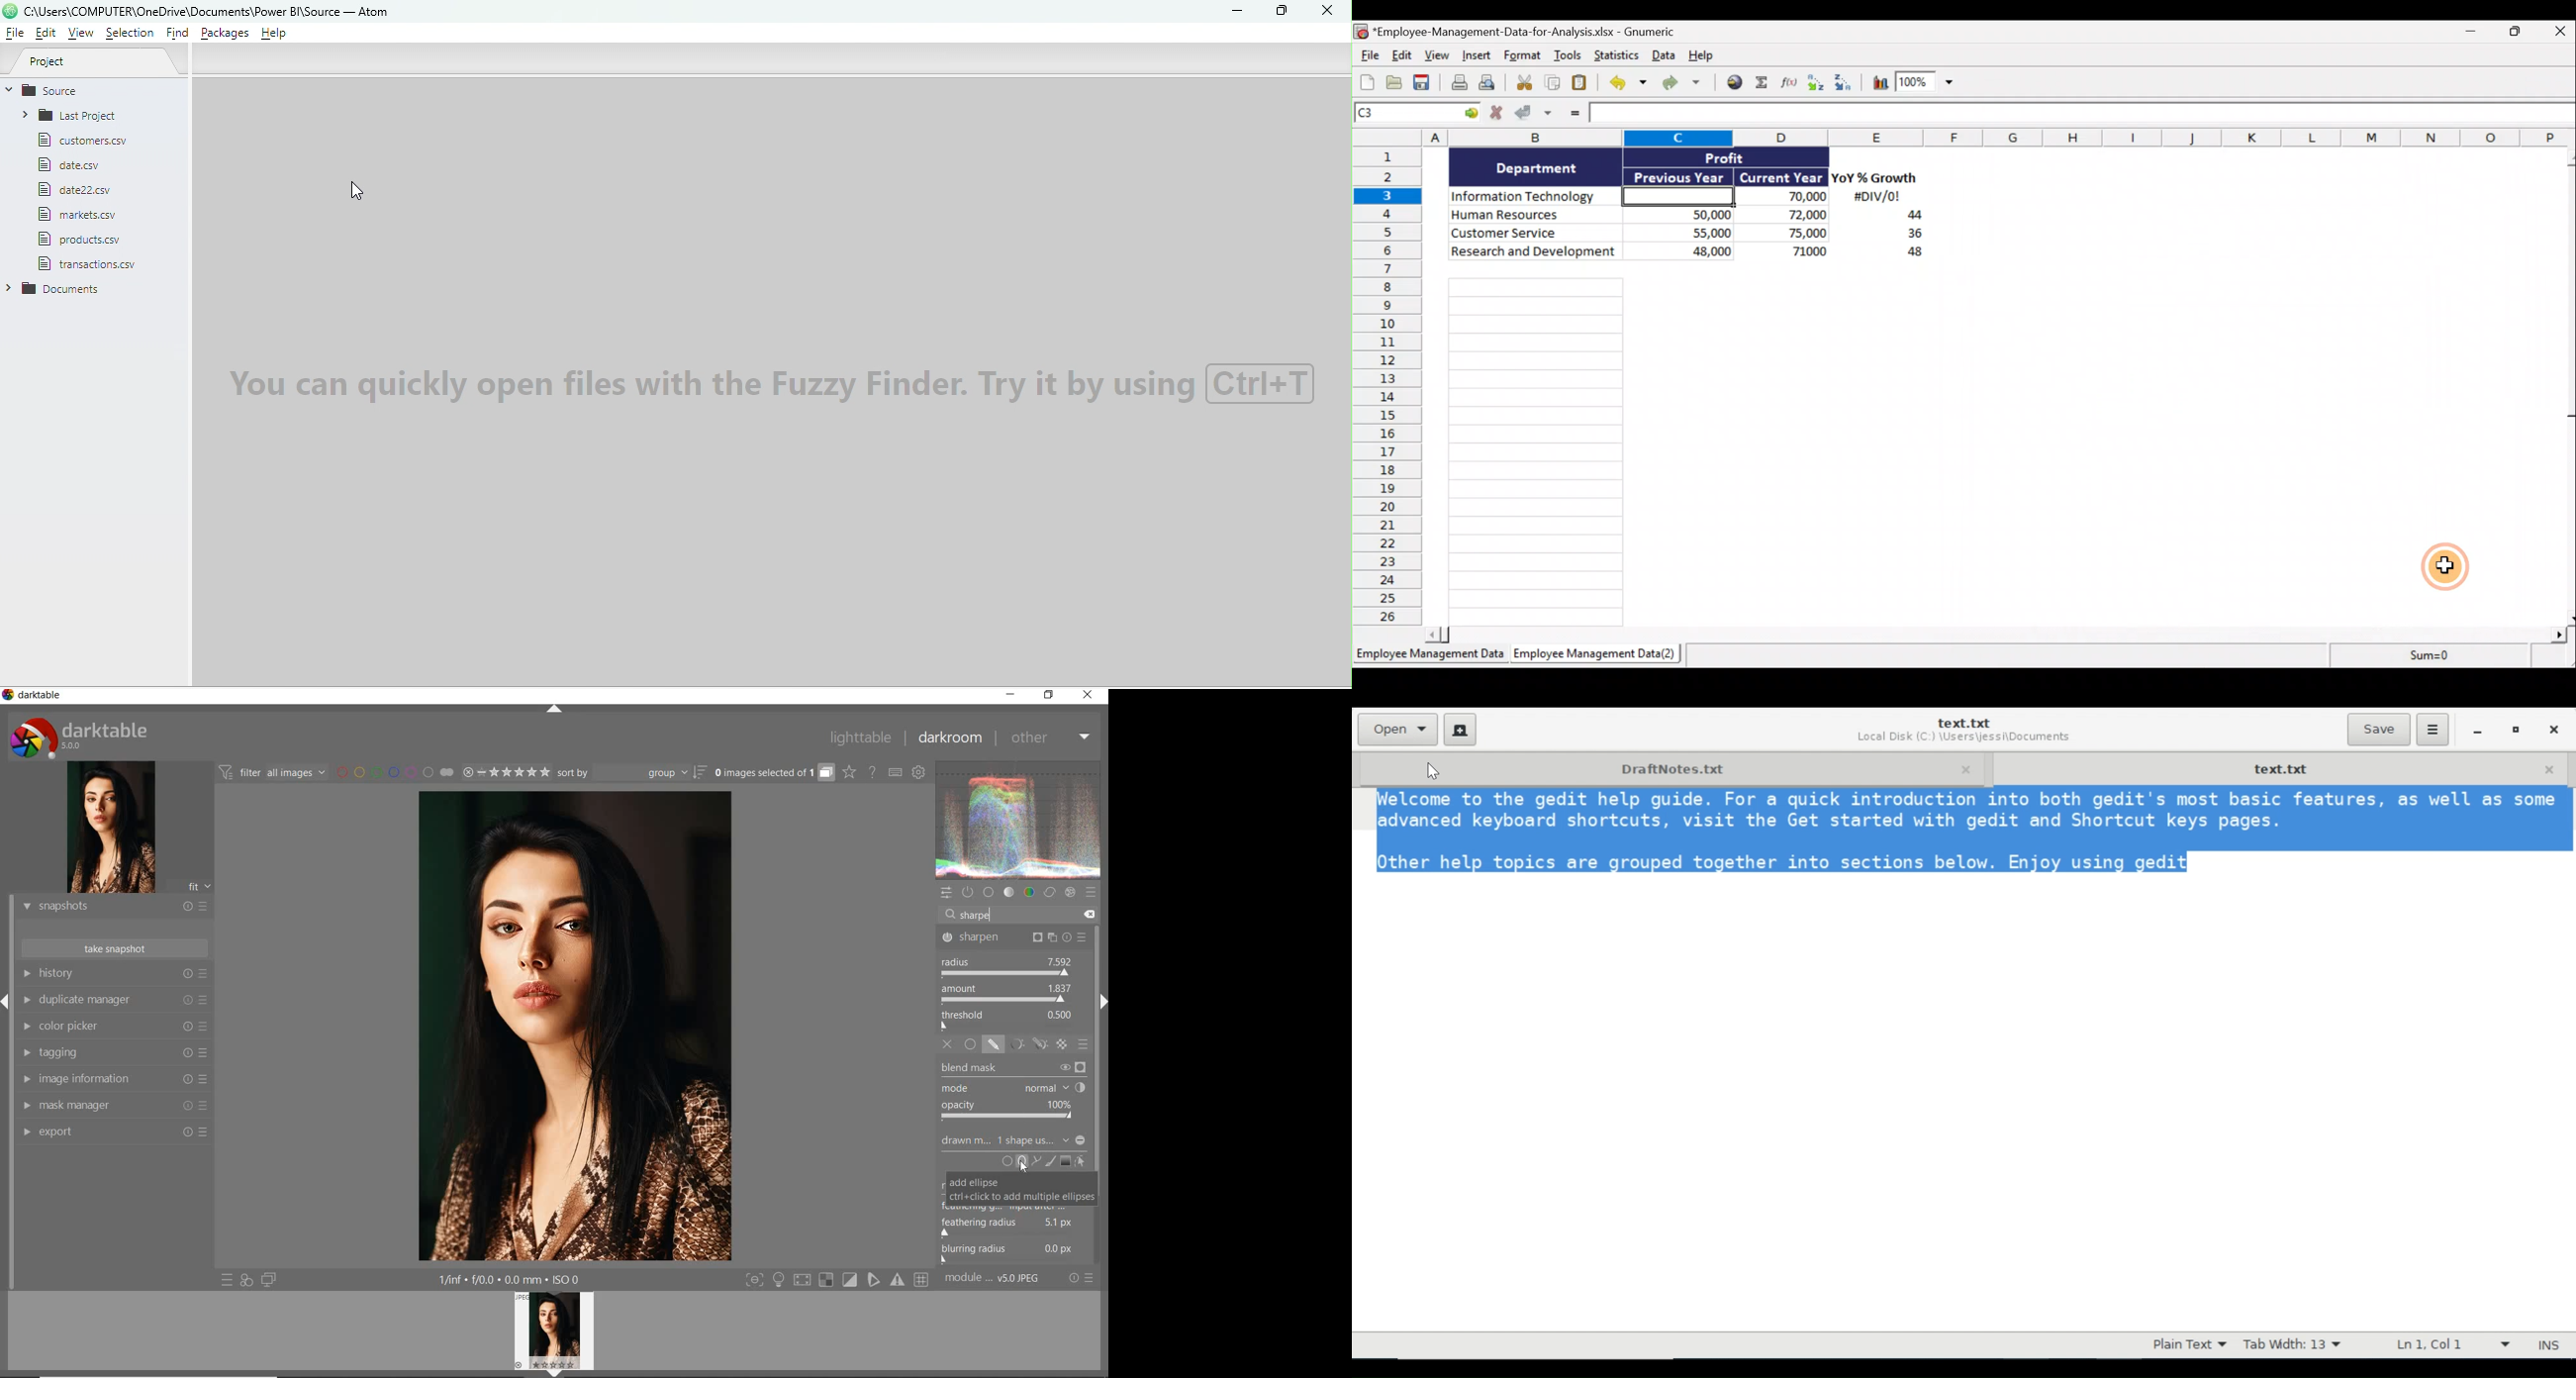 The height and width of the screenshot is (1400, 2576). Describe the element at coordinates (924, 1281) in the screenshot. I see `sign ` at that location.